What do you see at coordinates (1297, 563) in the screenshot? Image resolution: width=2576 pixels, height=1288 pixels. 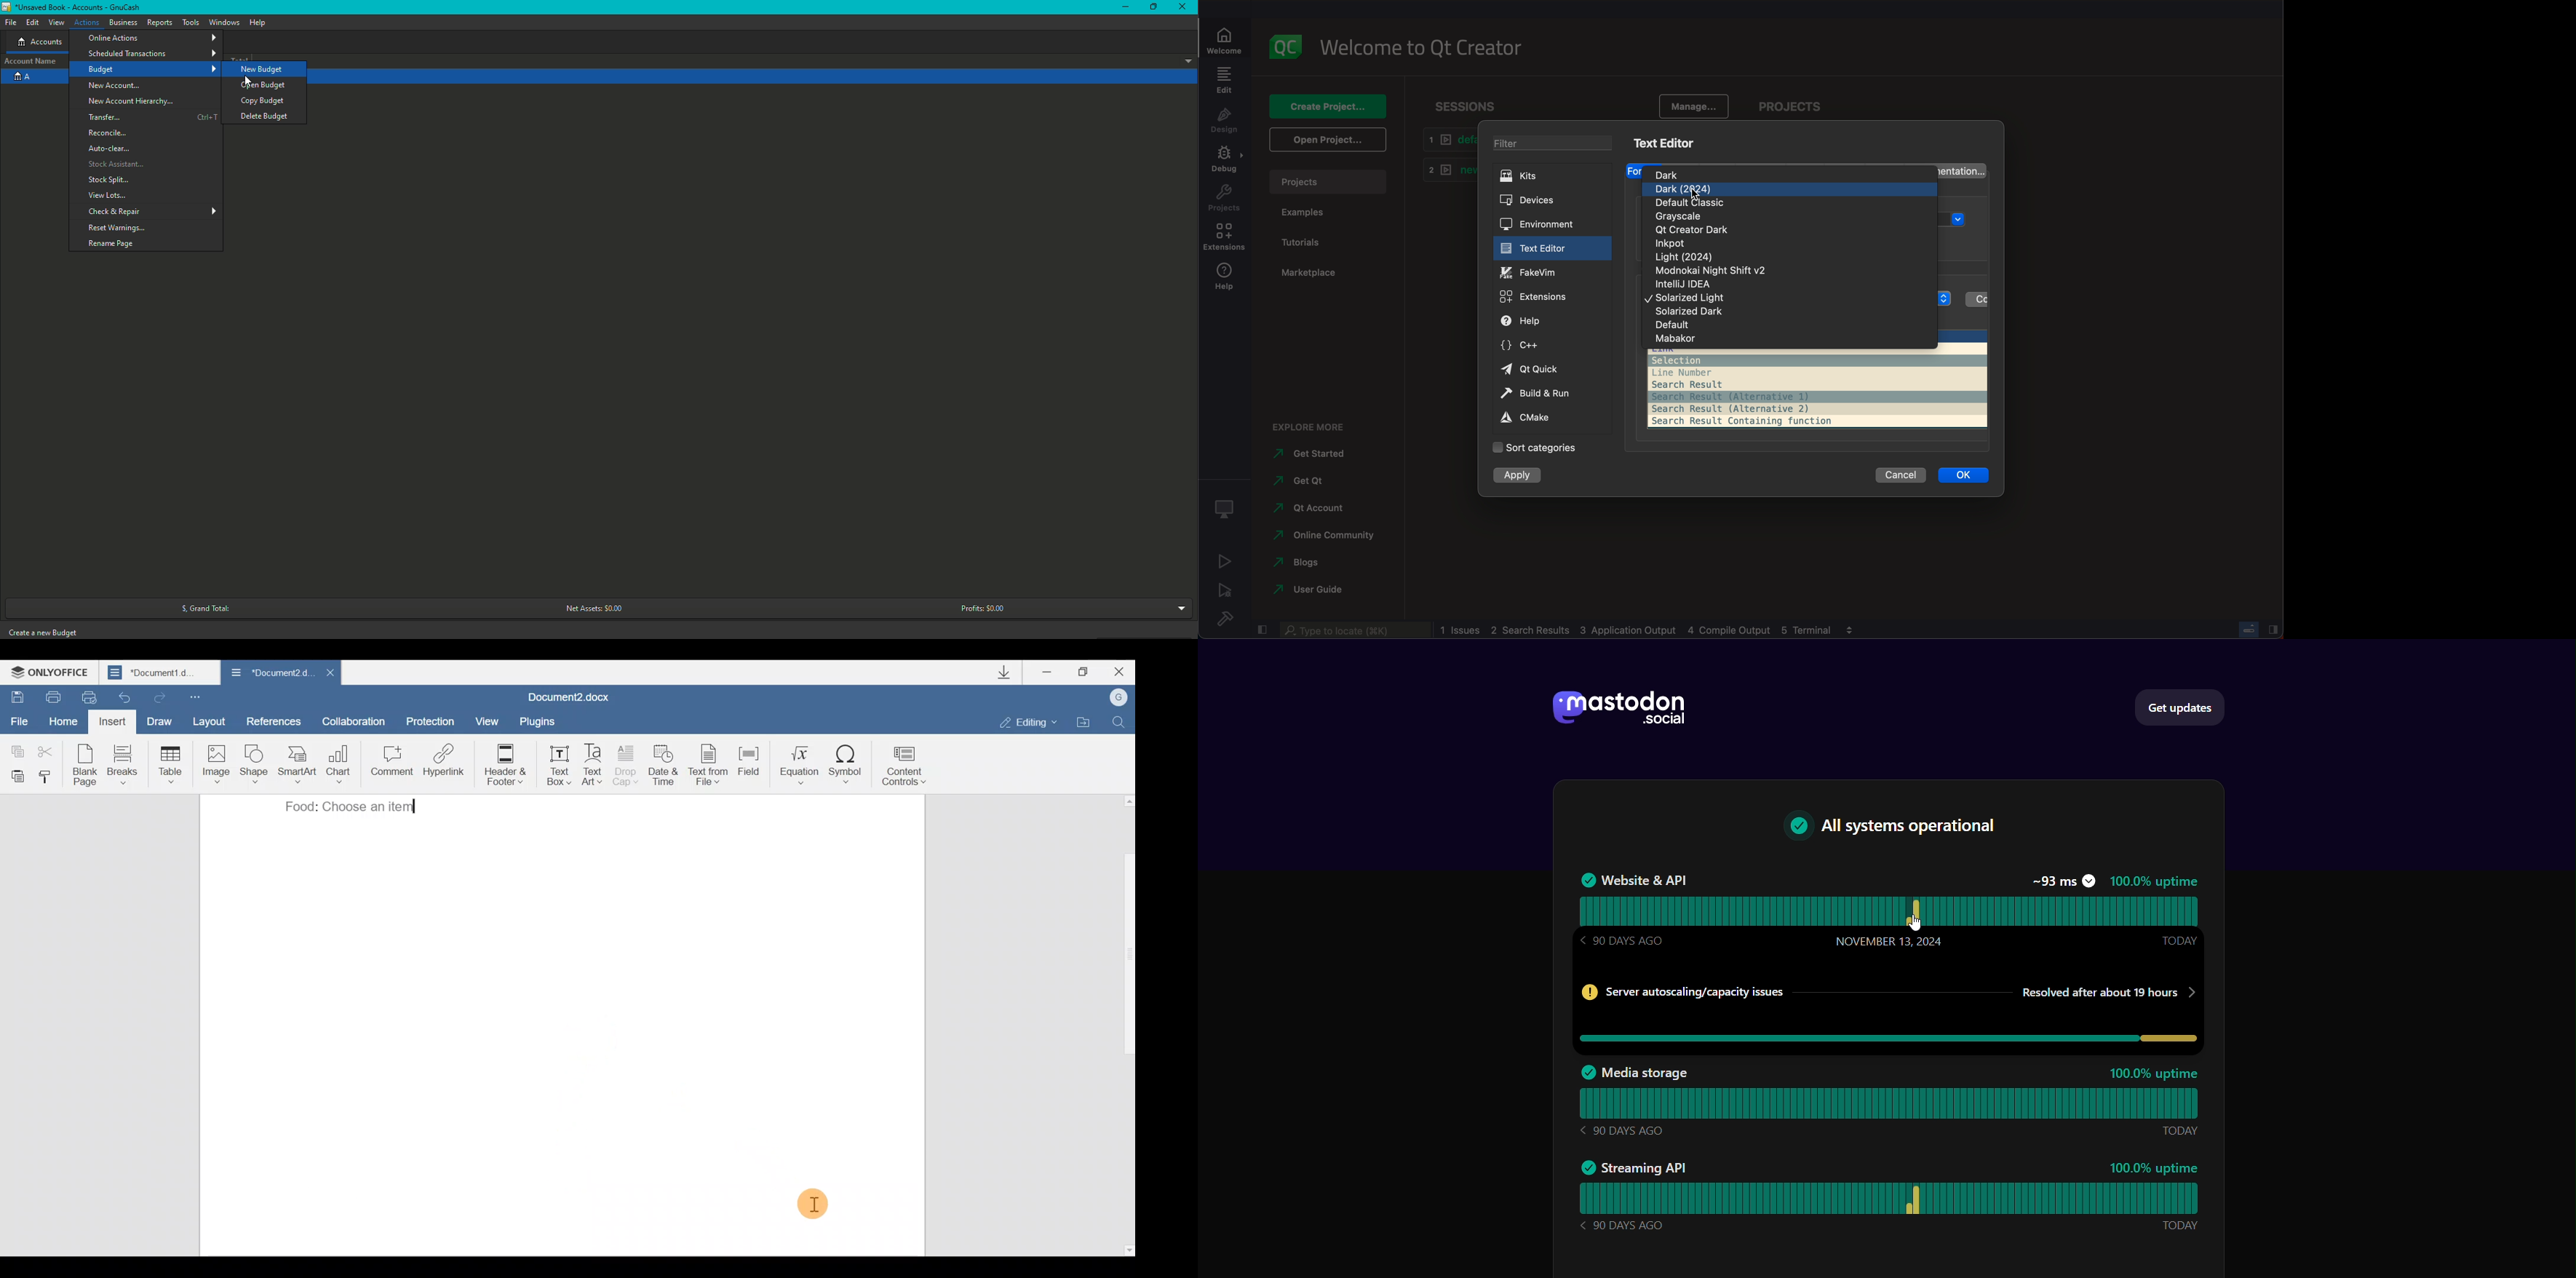 I see `blogs` at bounding box center [1297, 563].